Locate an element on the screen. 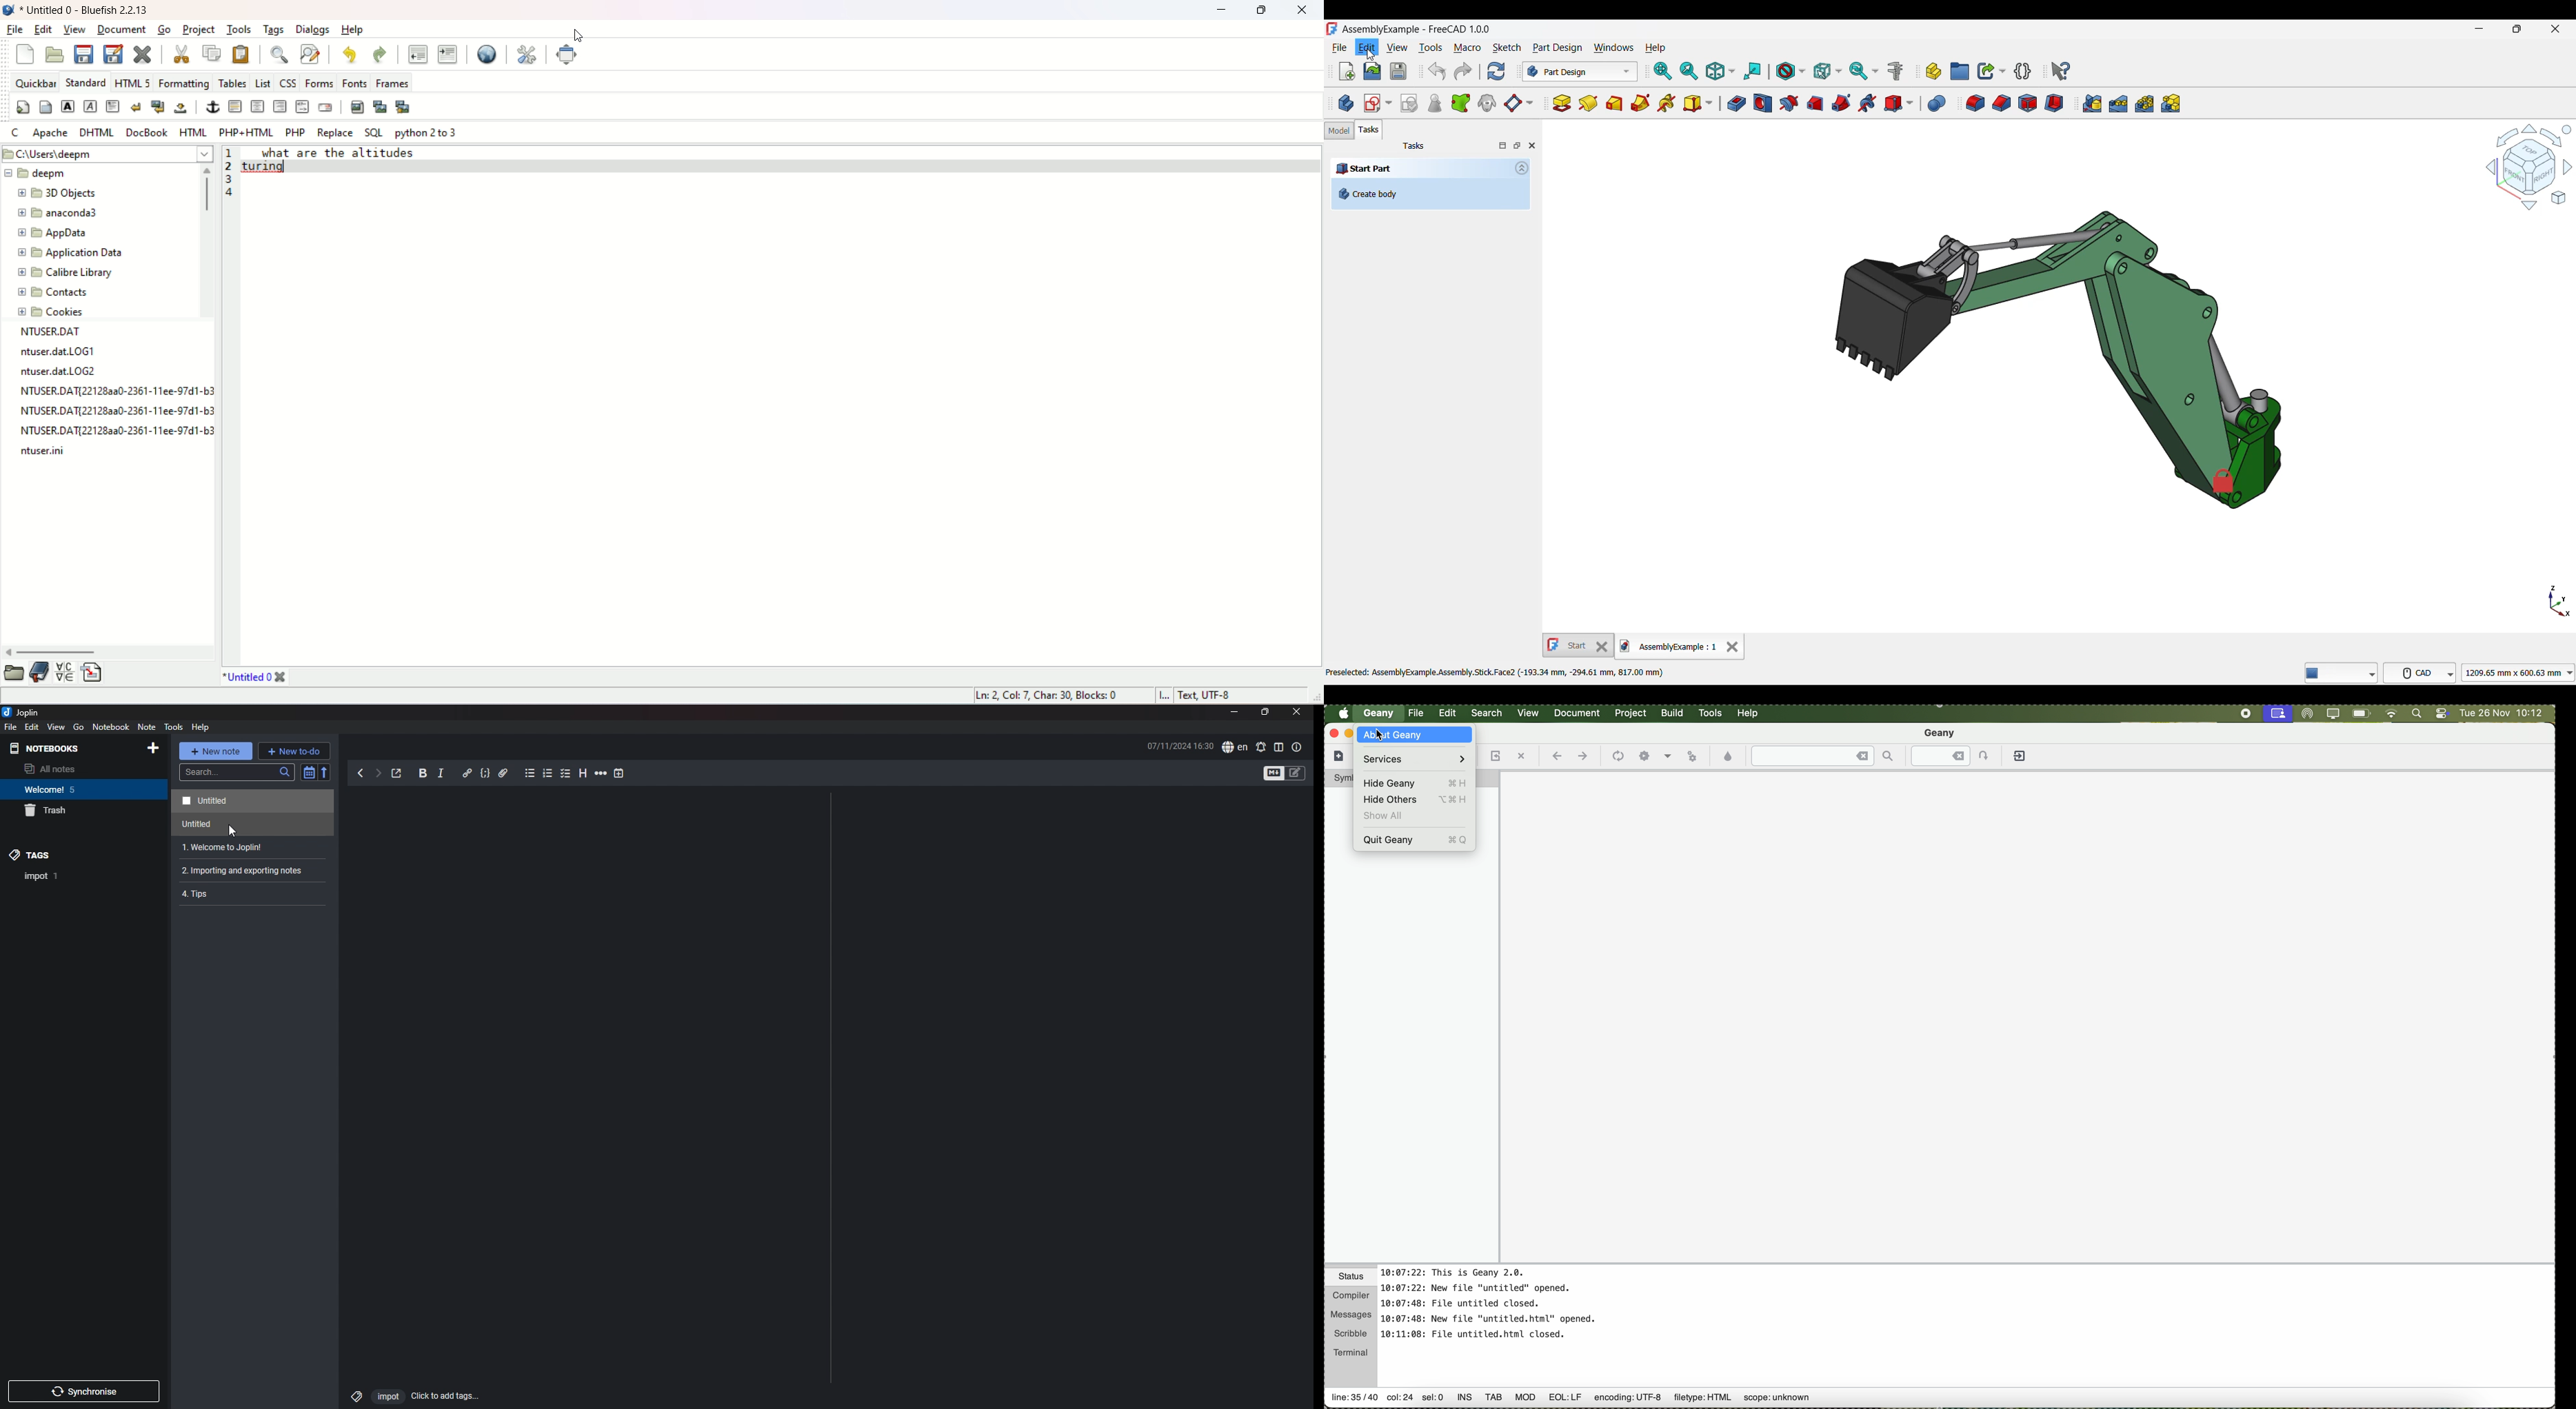 This screenshot has width=2576, height=1428. Groove is located at coordinates (1789, 103).